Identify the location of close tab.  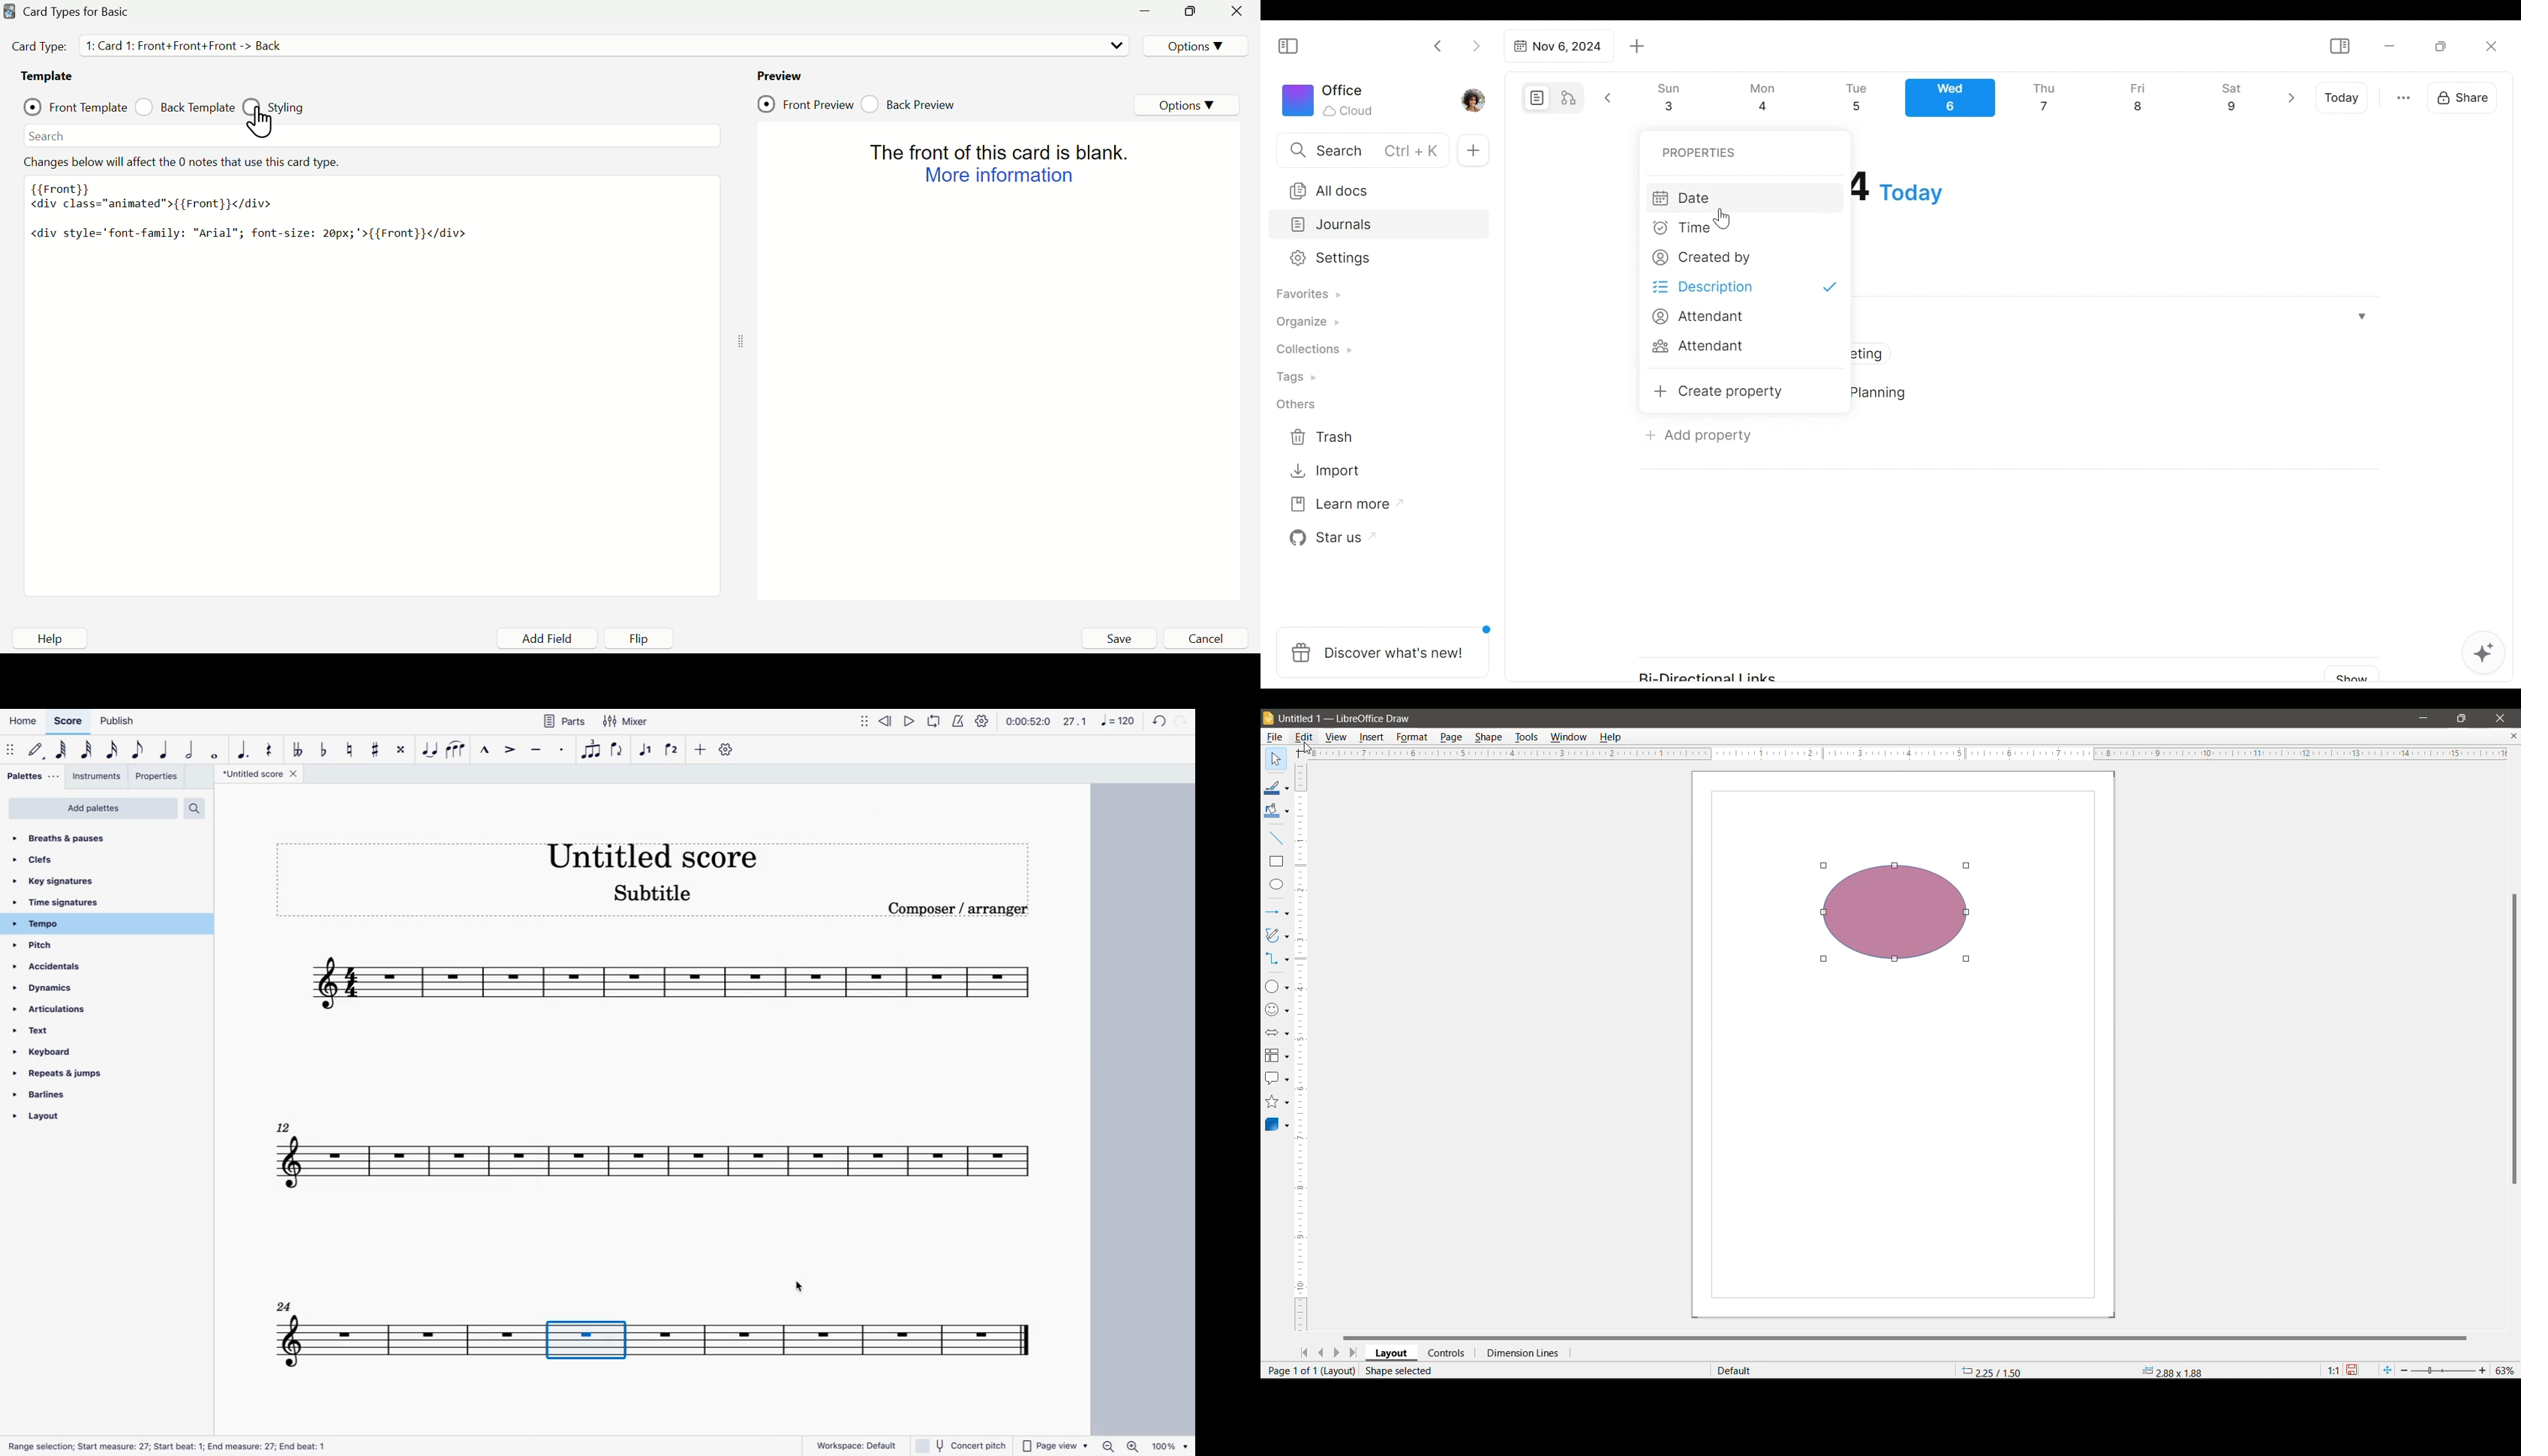
(293, 776).